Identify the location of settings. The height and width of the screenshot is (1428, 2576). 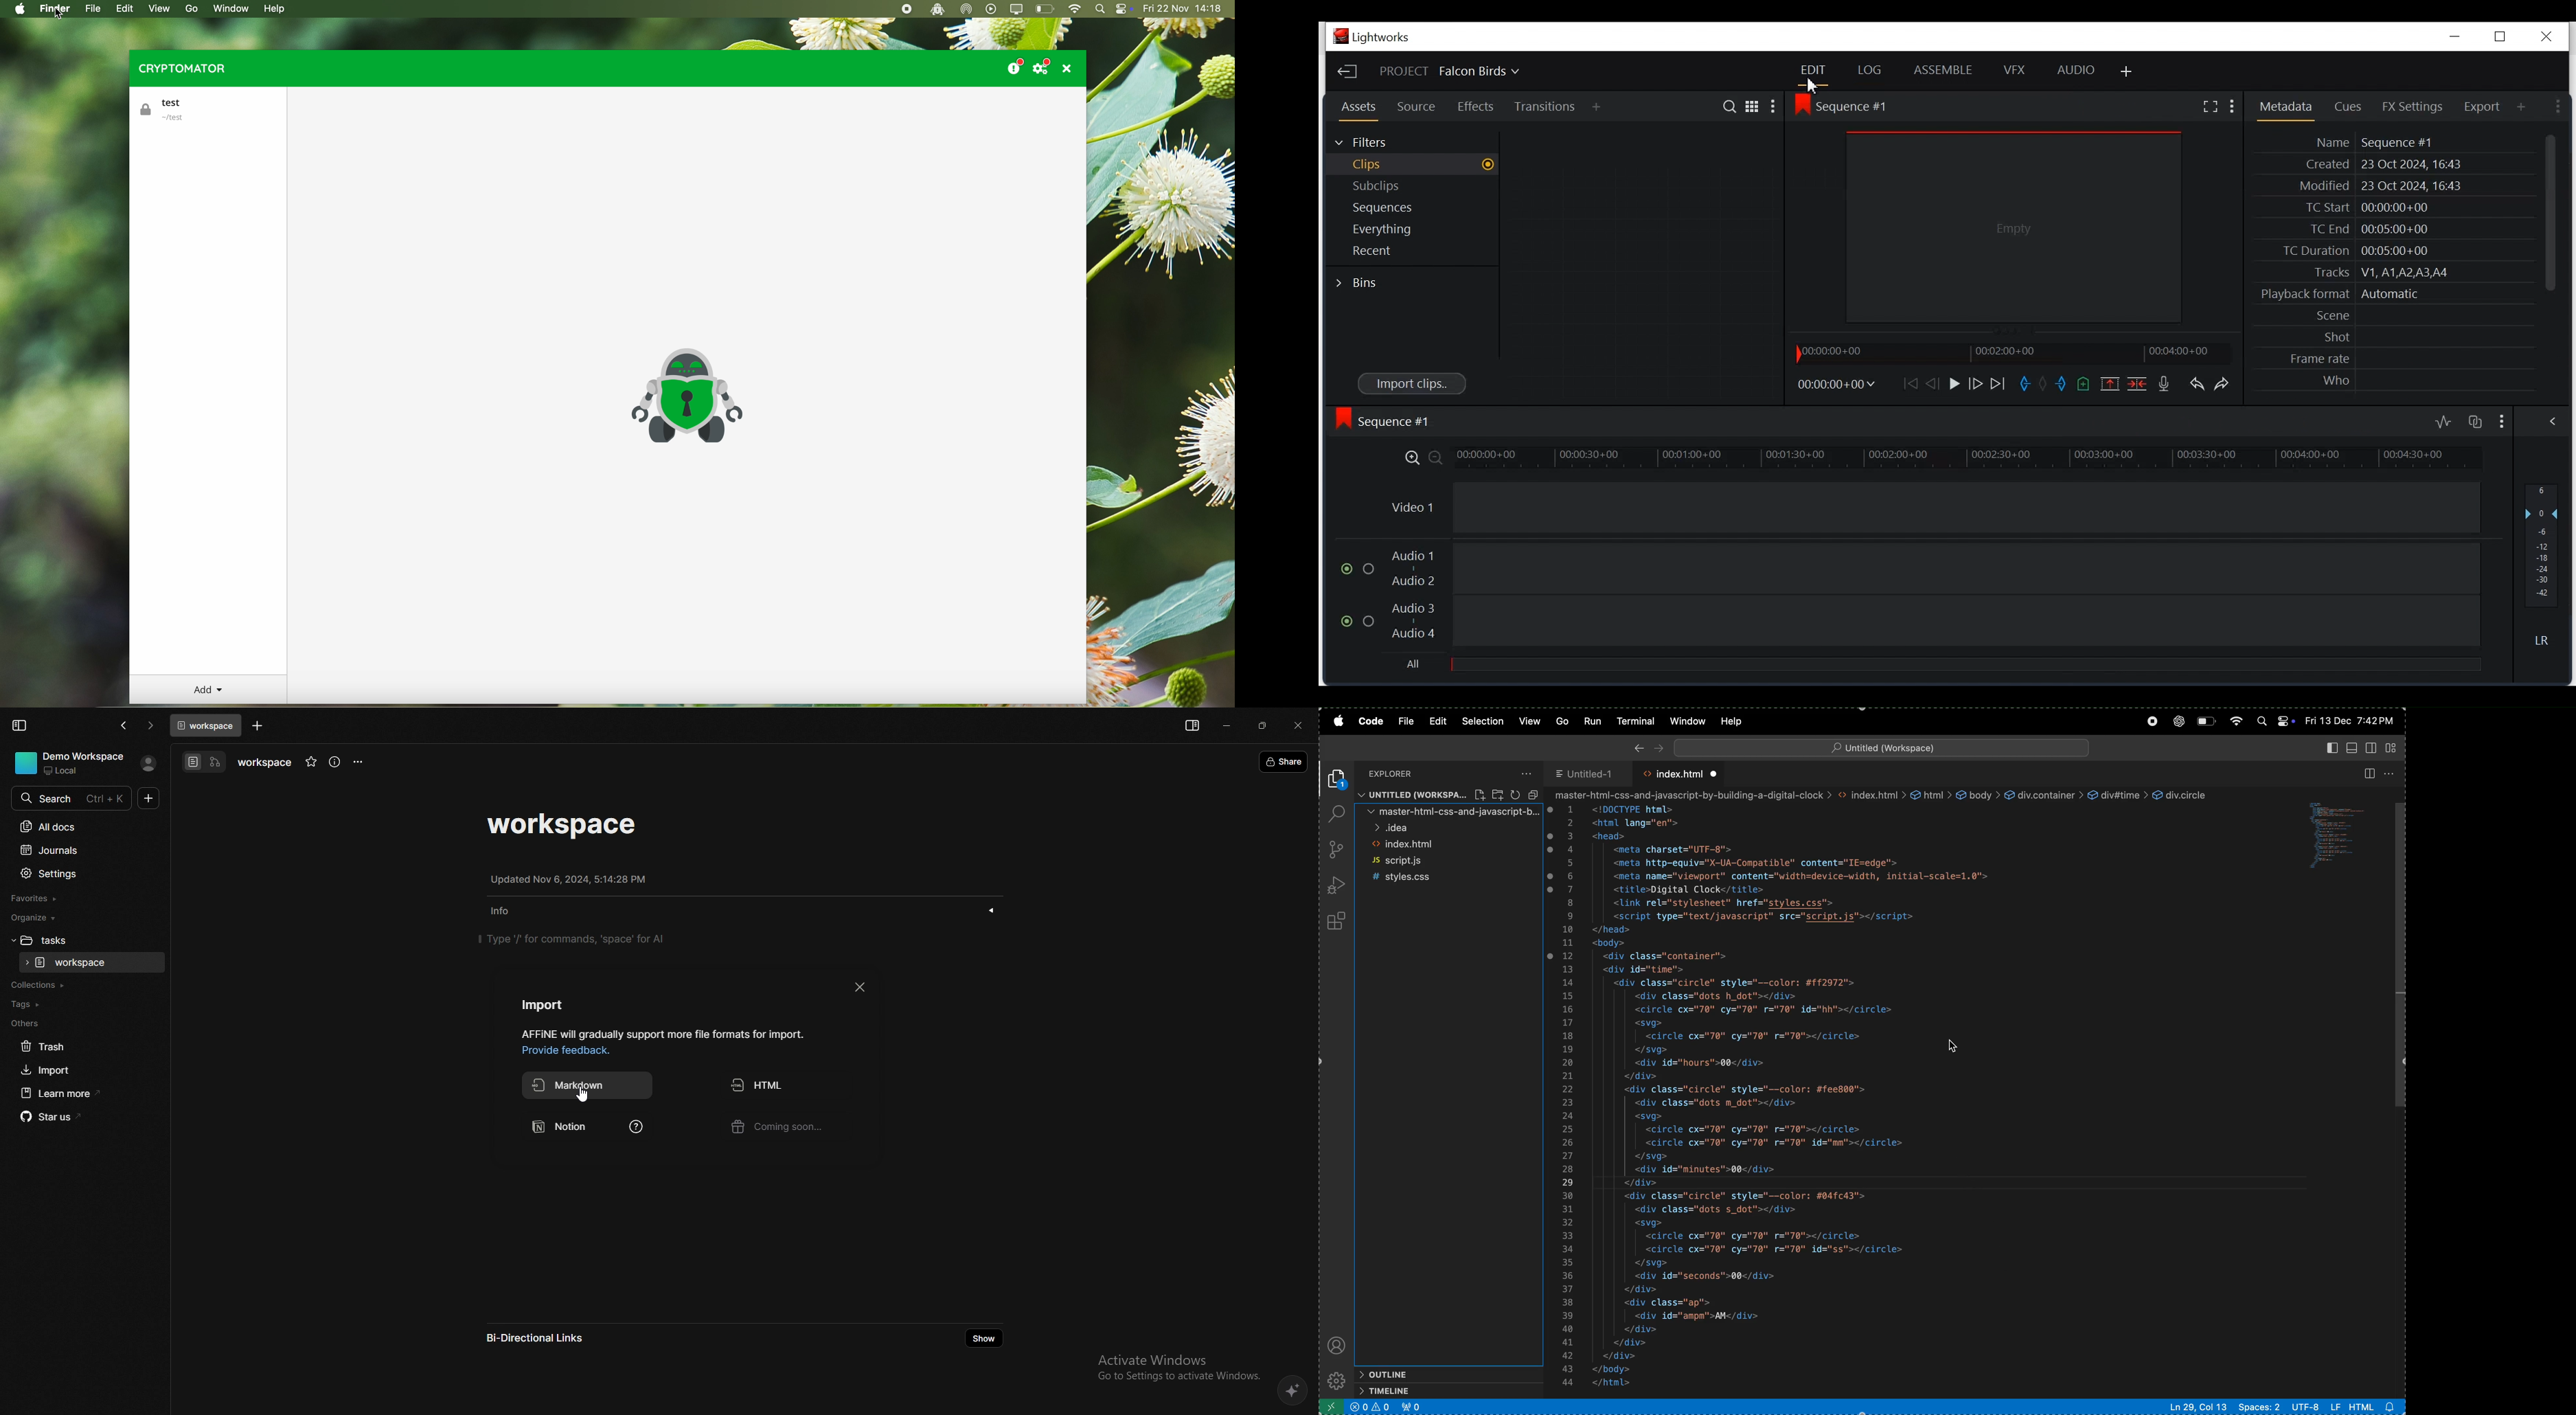
(1335, 1381).